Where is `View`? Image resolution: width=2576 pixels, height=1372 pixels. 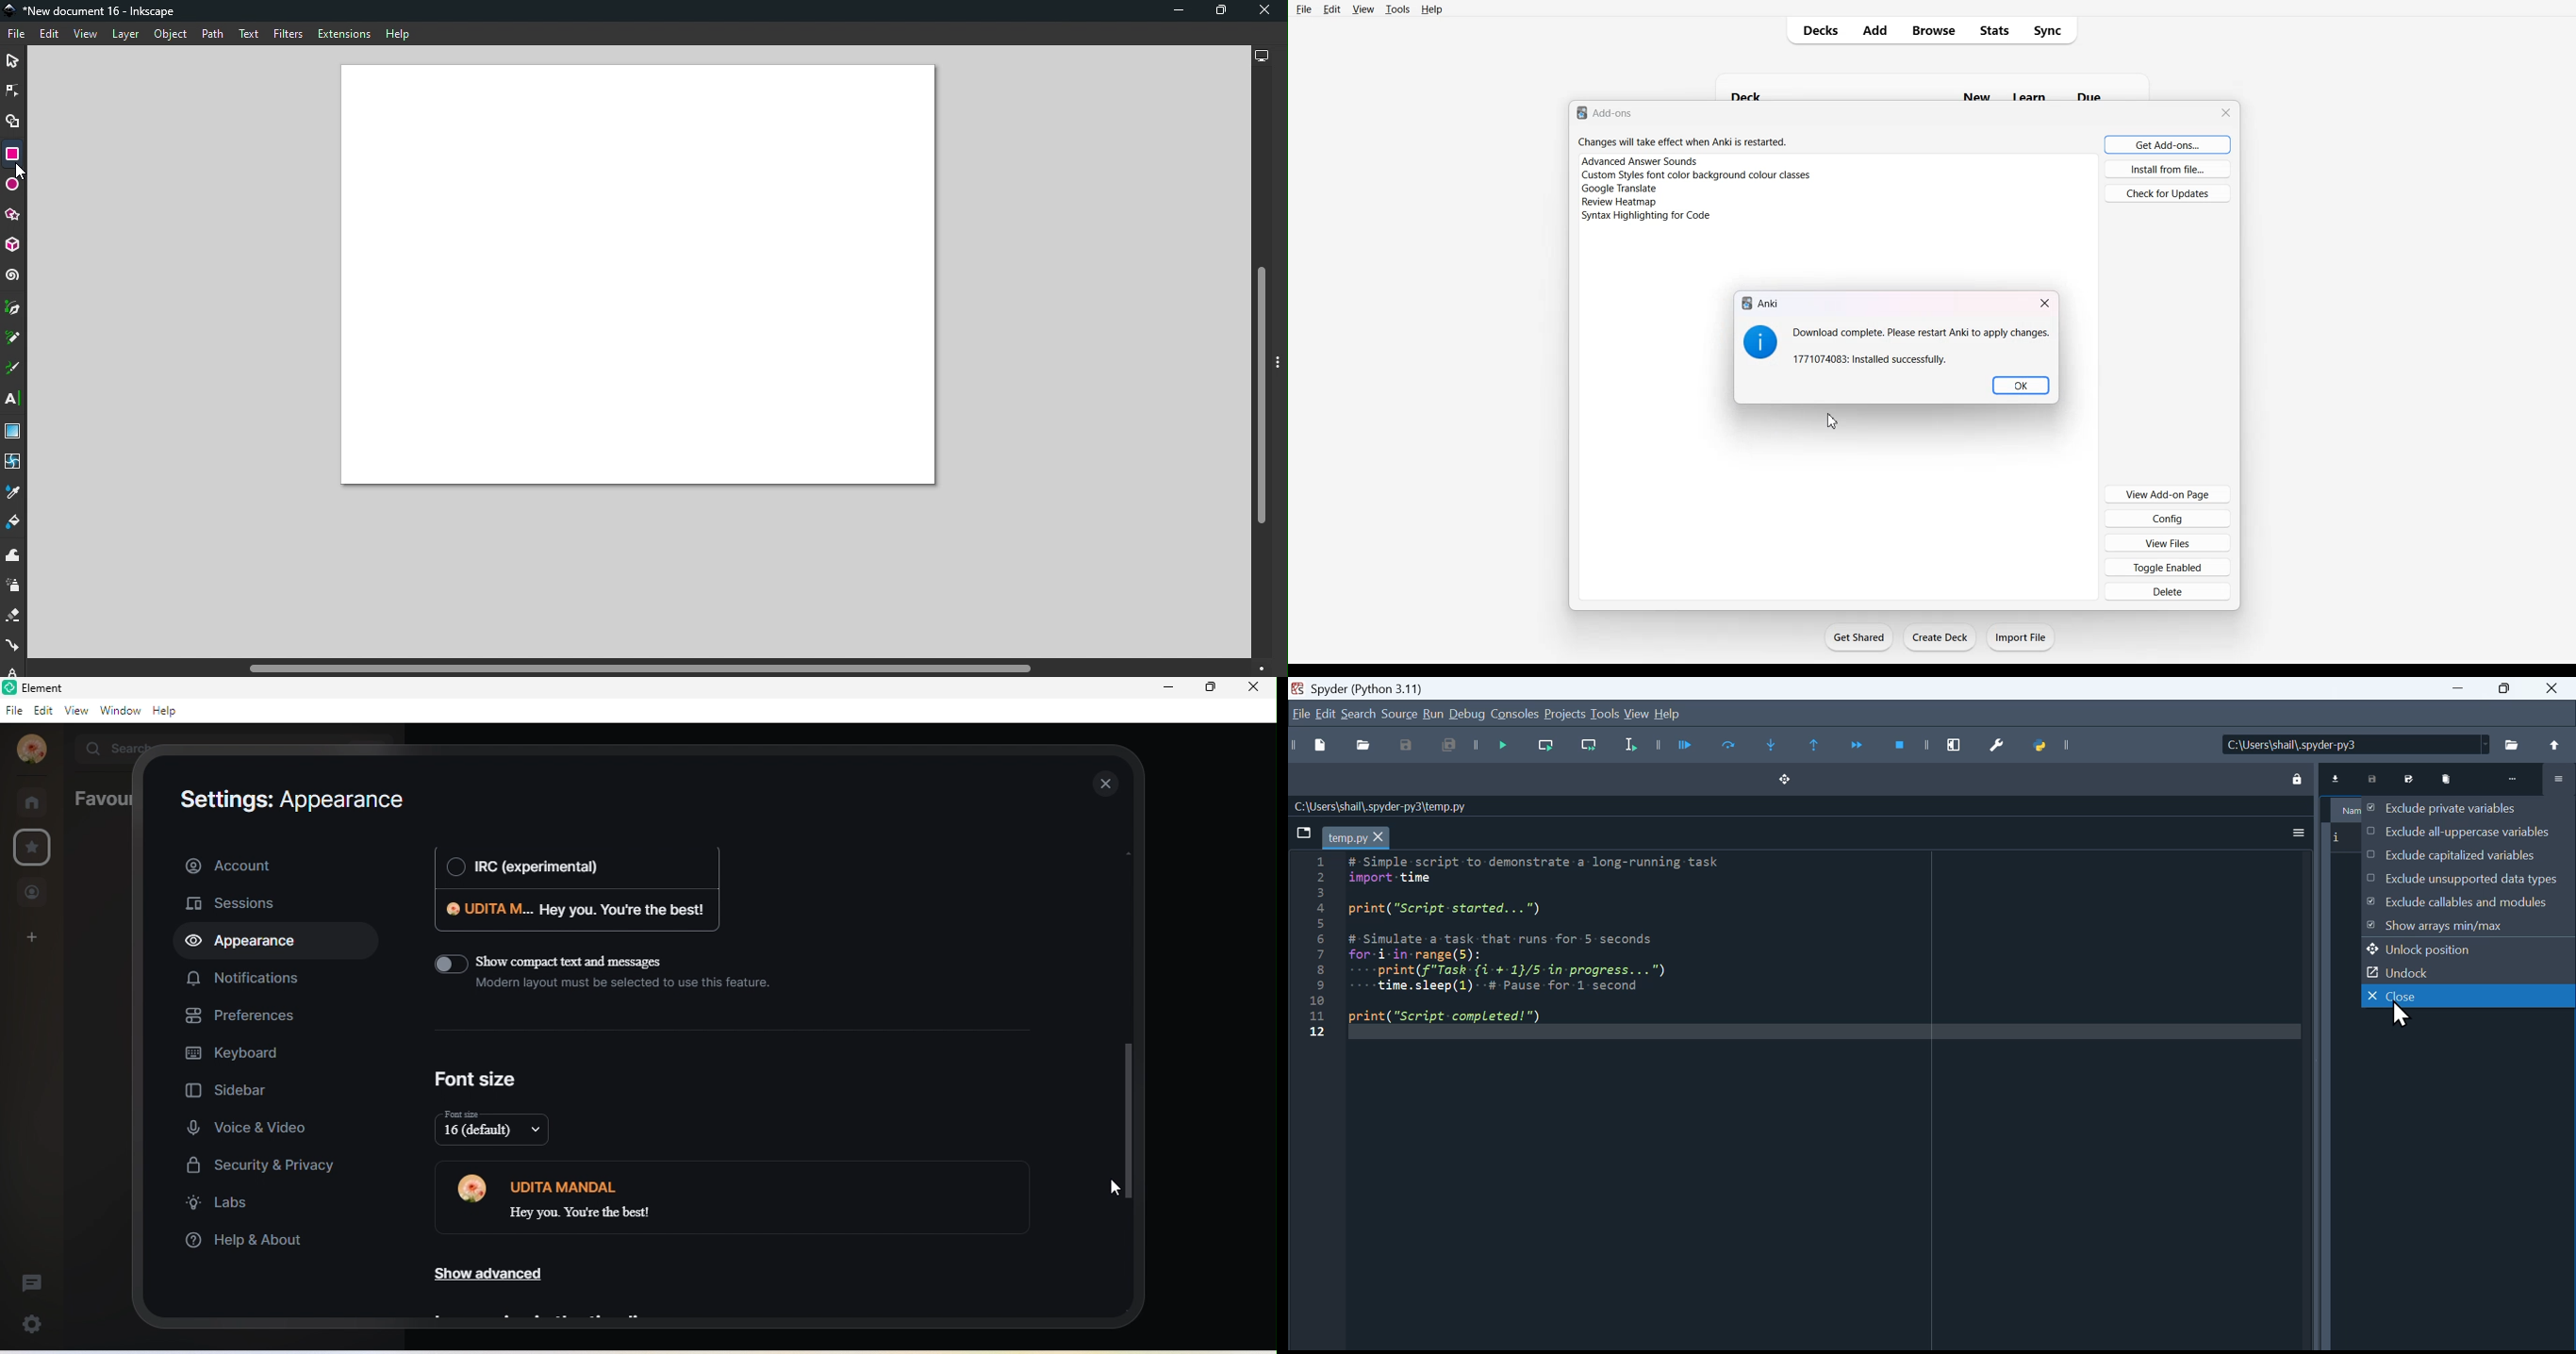 View is located at coordinates (1362, 9).